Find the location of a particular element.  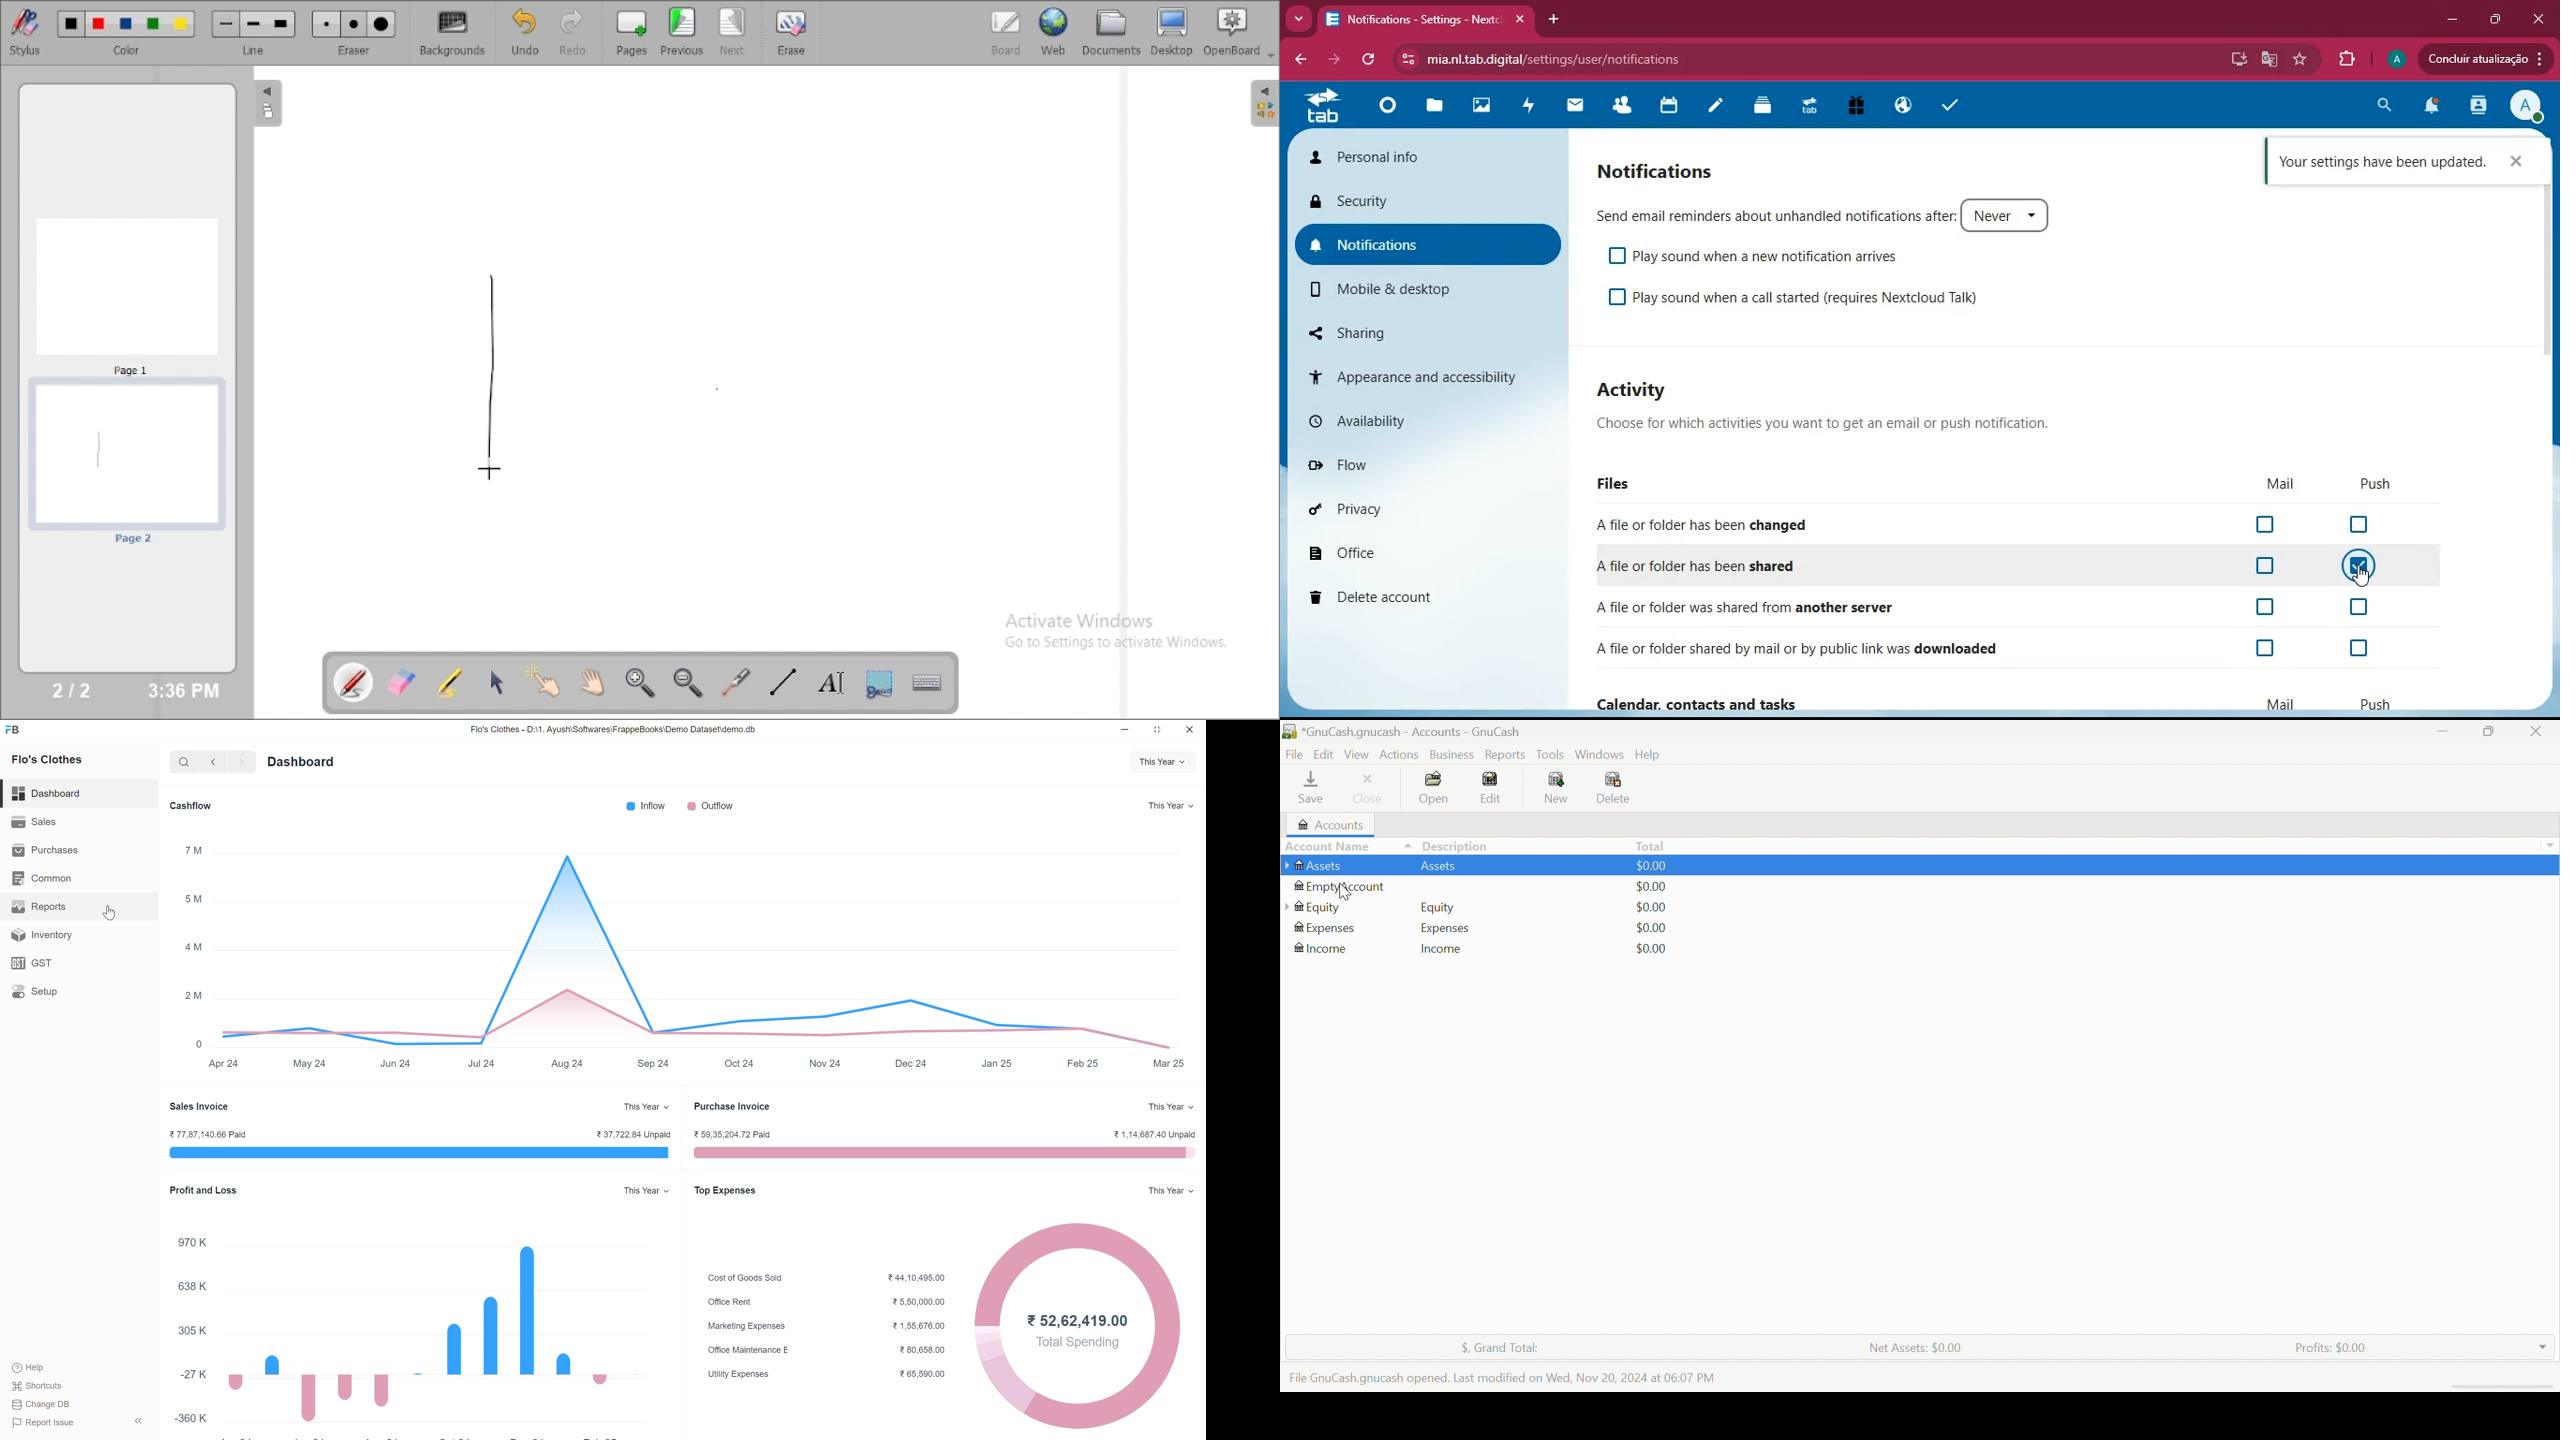

Dec 24 is located at coordinates (909, 1064).